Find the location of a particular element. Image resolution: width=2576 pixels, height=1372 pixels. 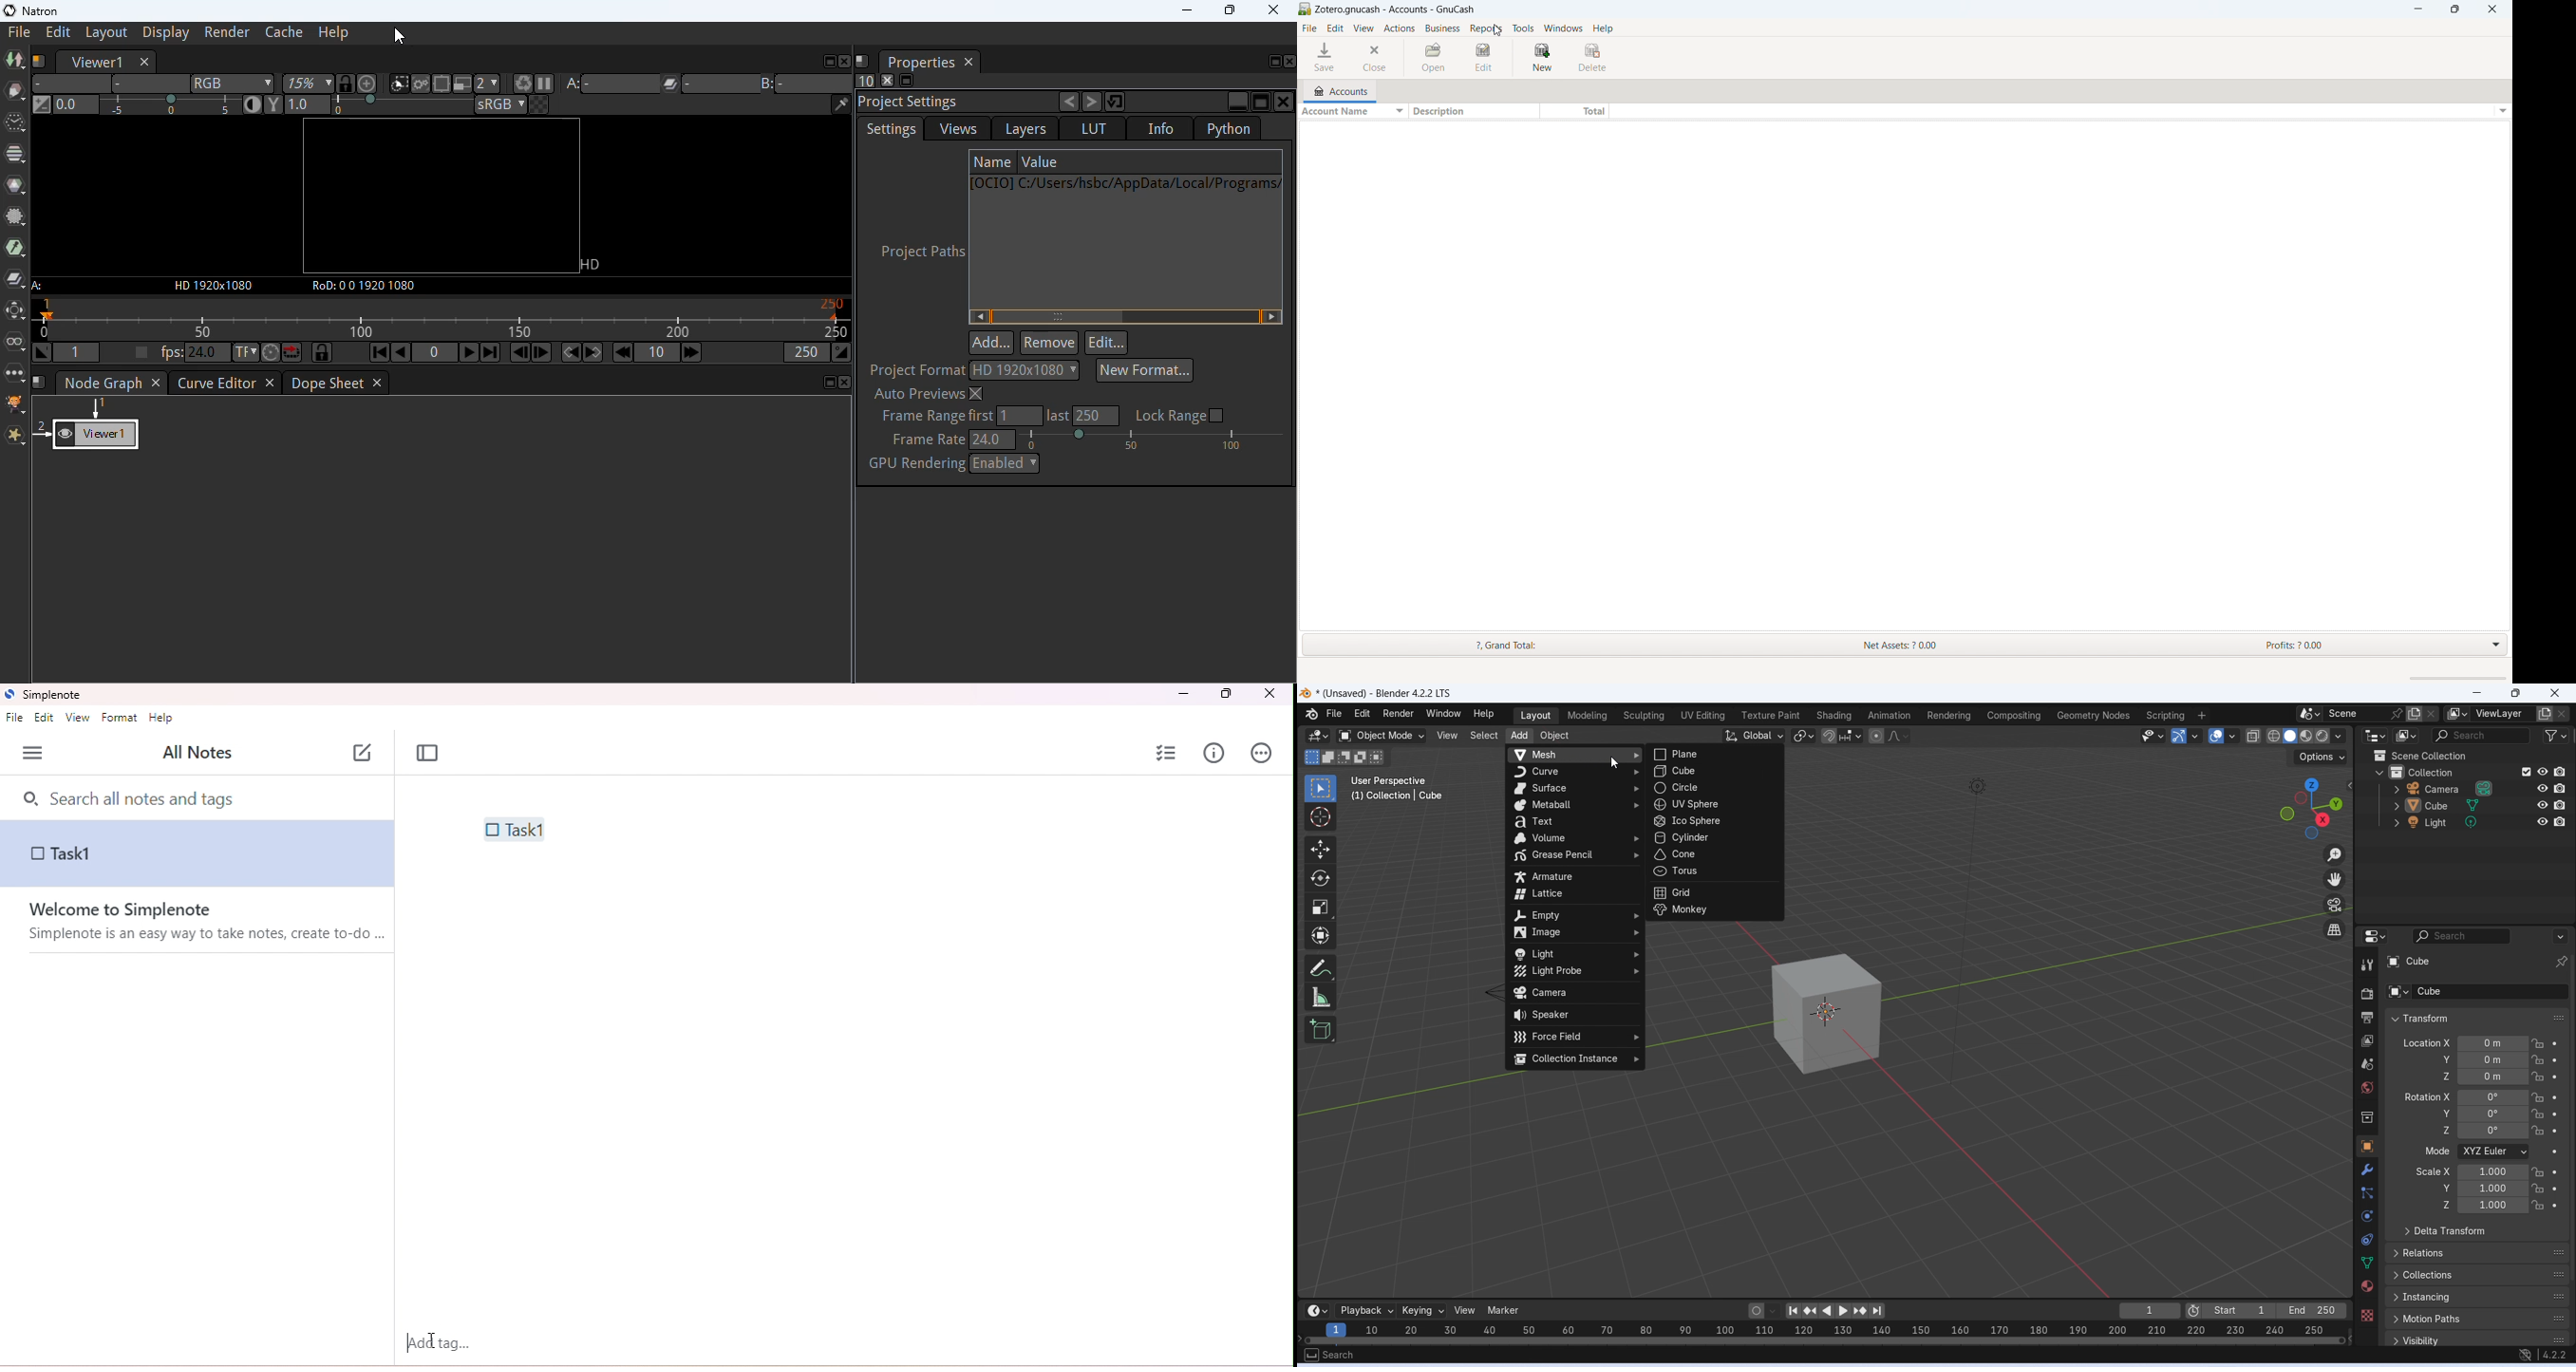

scrollbar is located at coordinates (2457, 677).